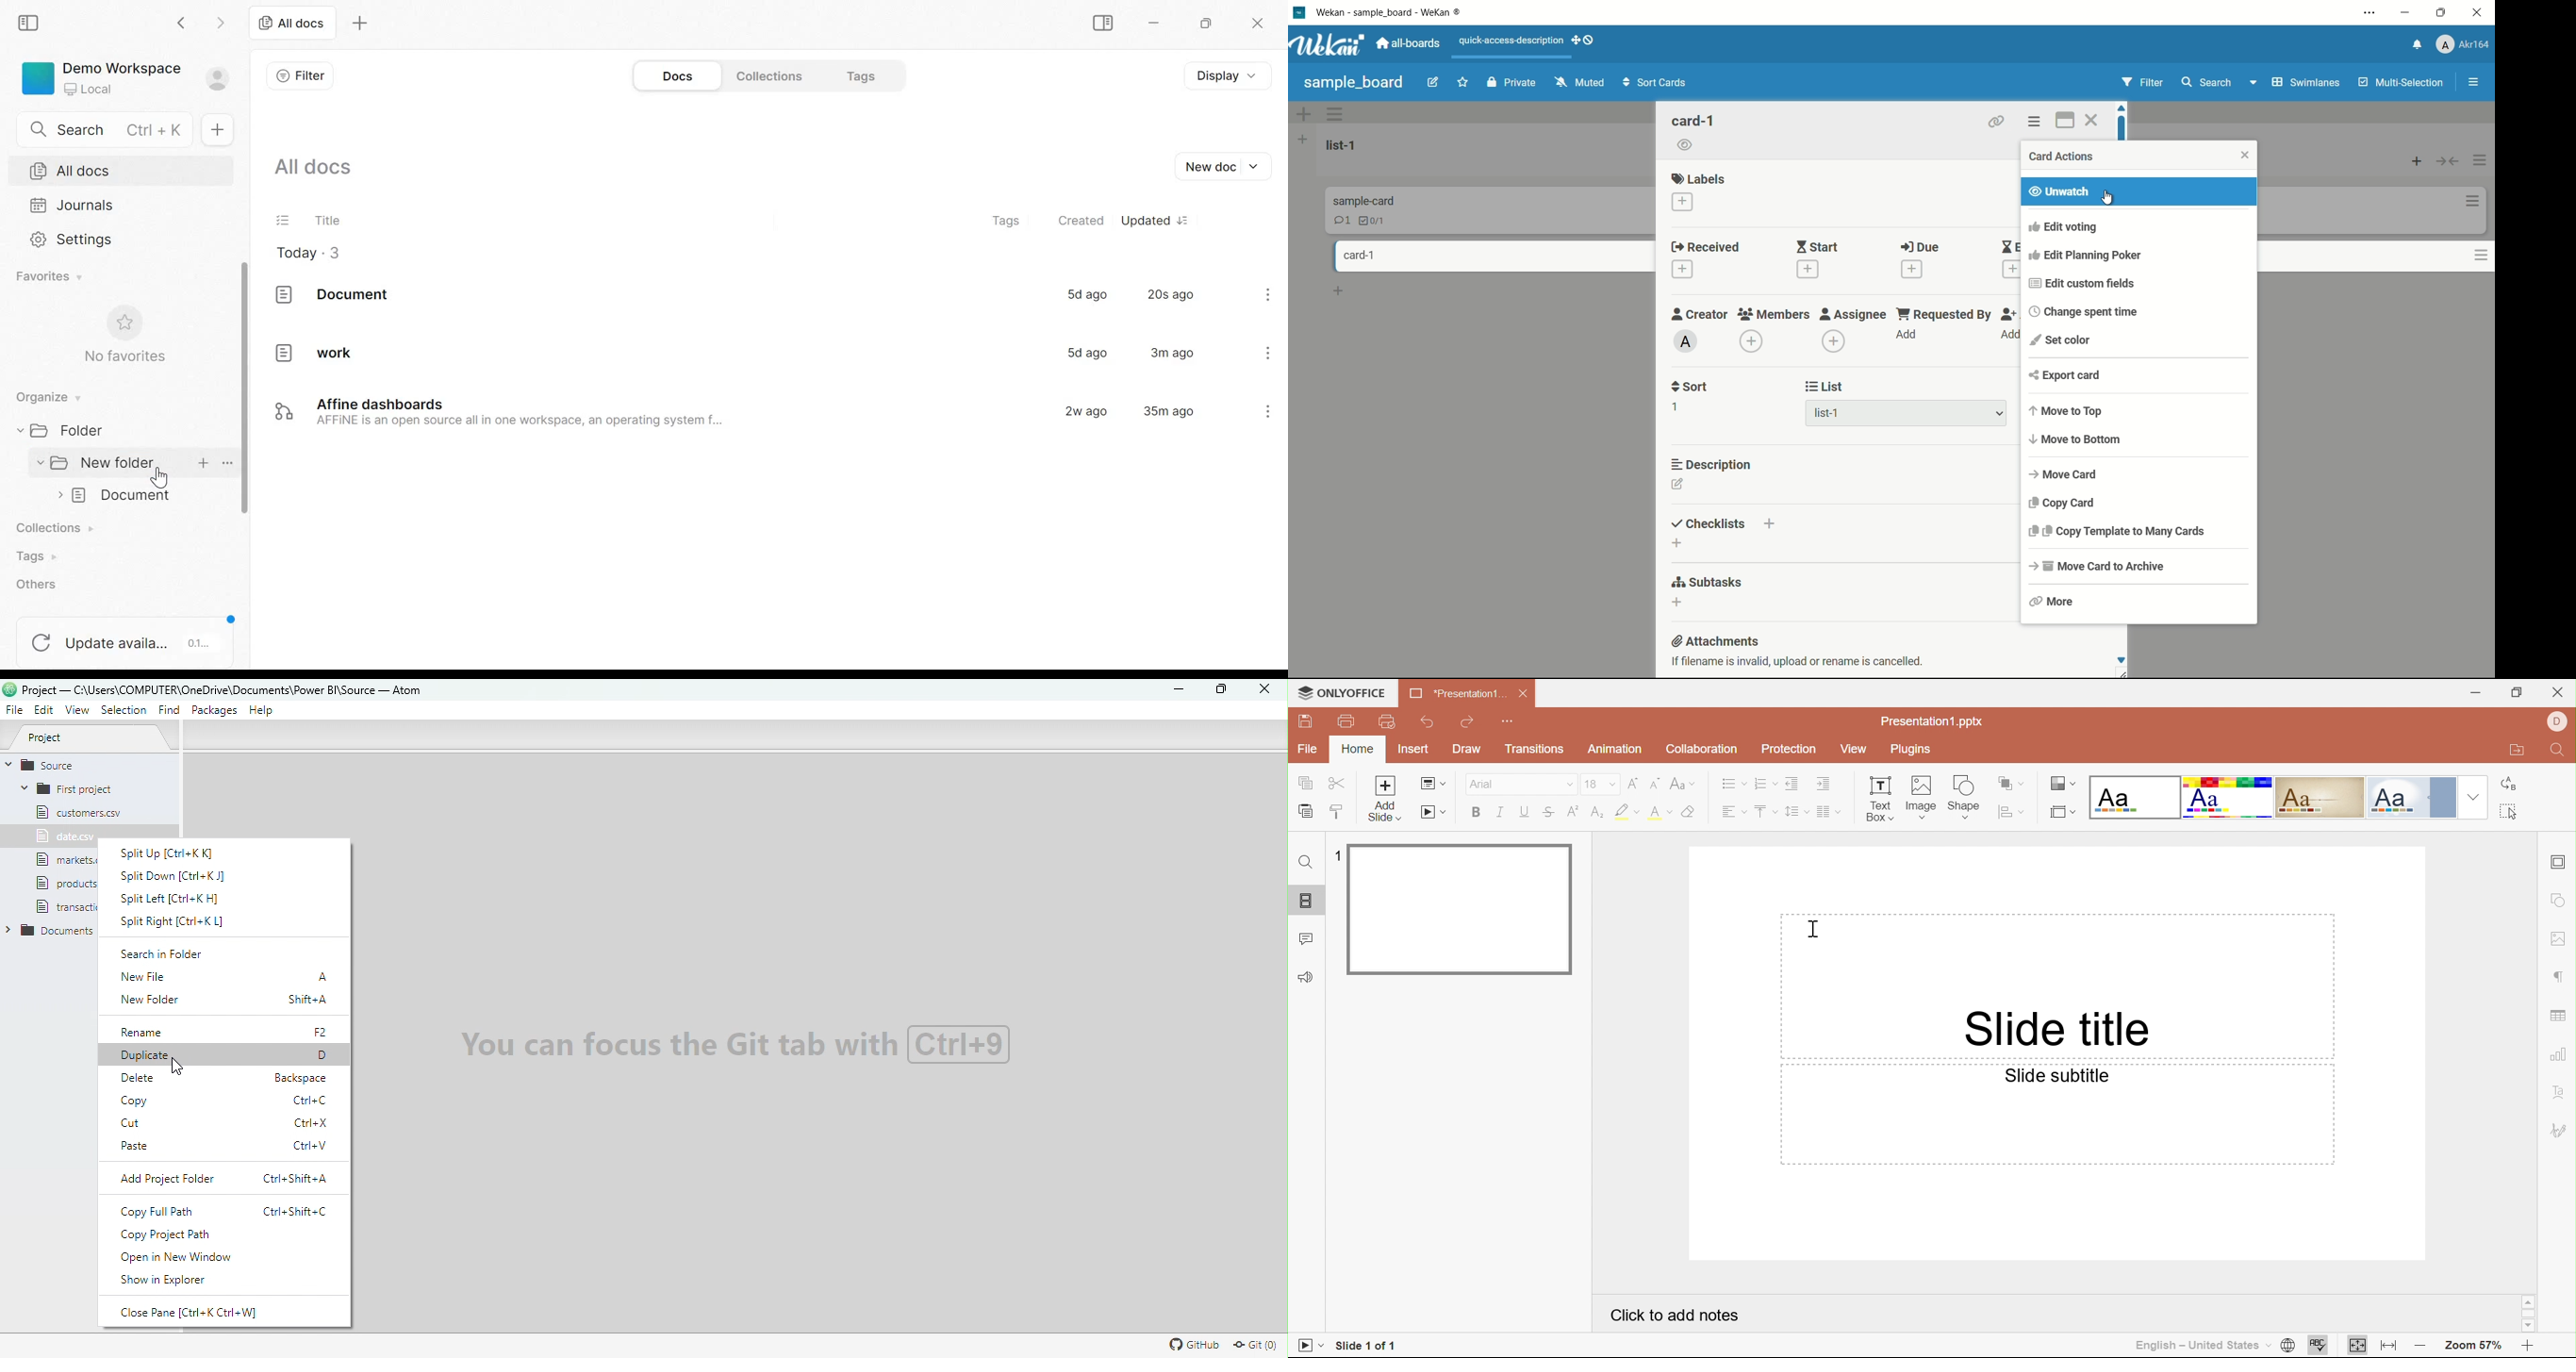  Describe the element at coordinates (1415, 750) in the screenshot. I see `Insert` at that location.